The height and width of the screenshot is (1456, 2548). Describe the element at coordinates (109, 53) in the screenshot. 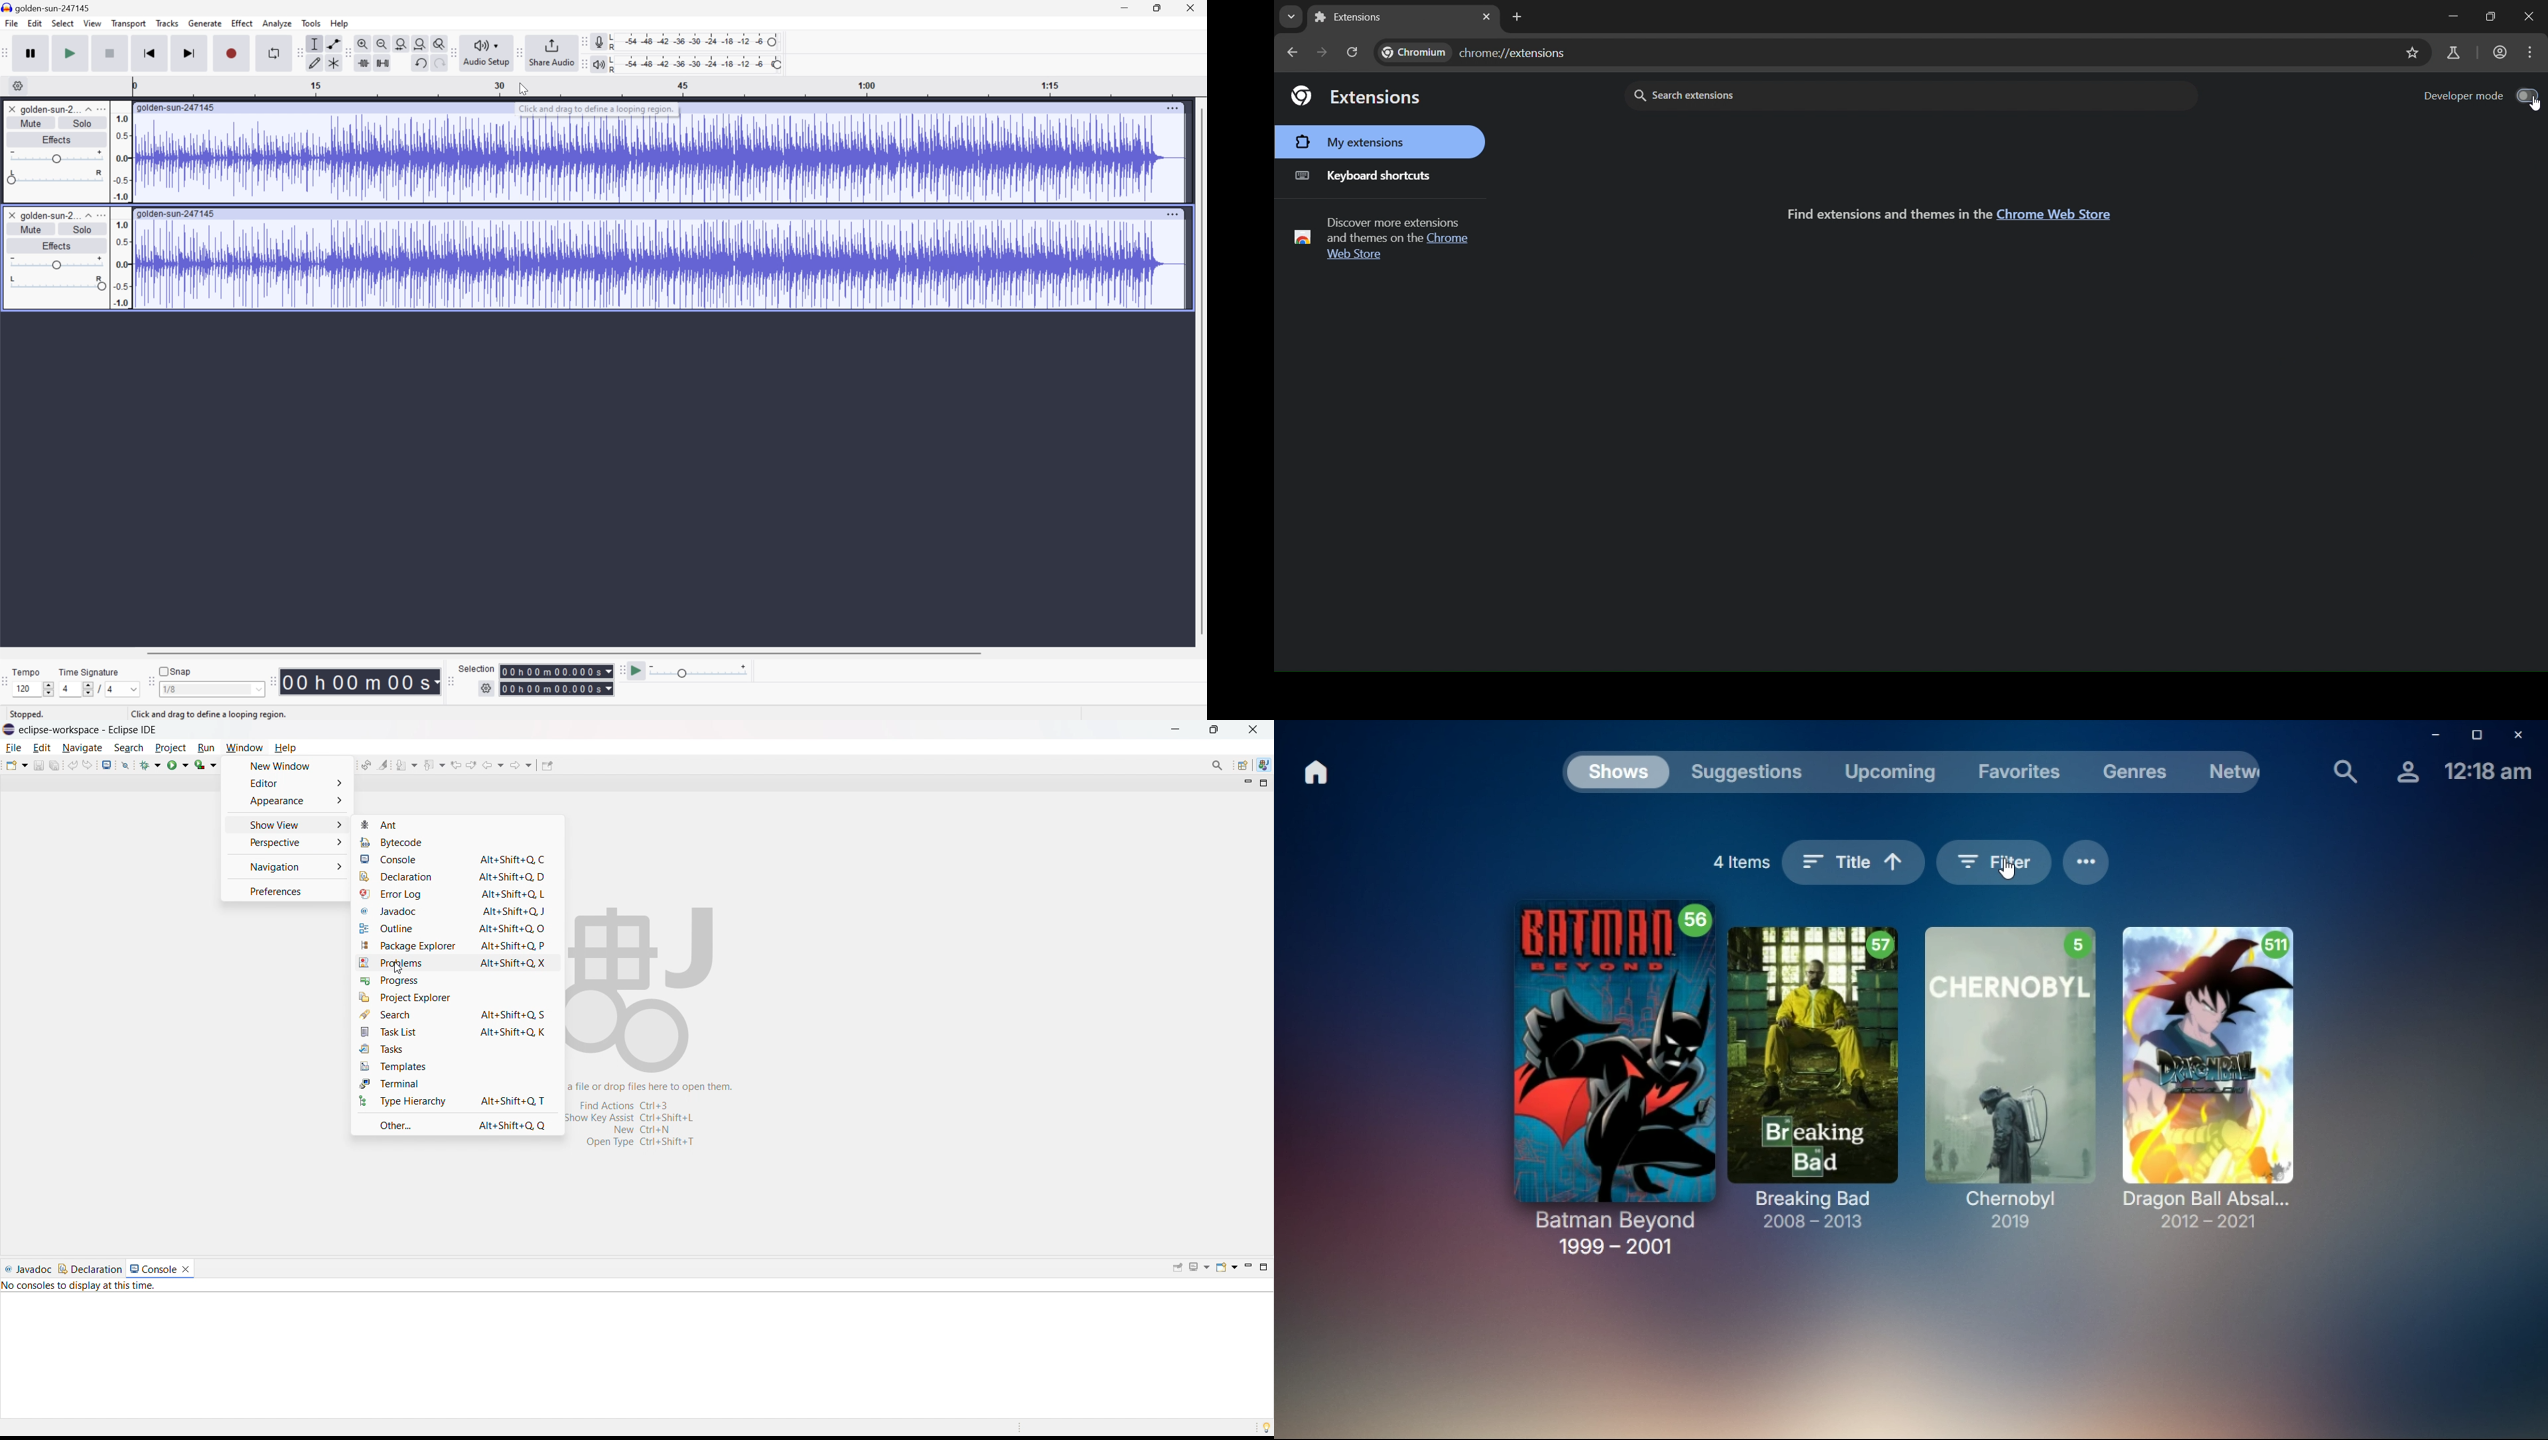

I see `Stop` at that location.